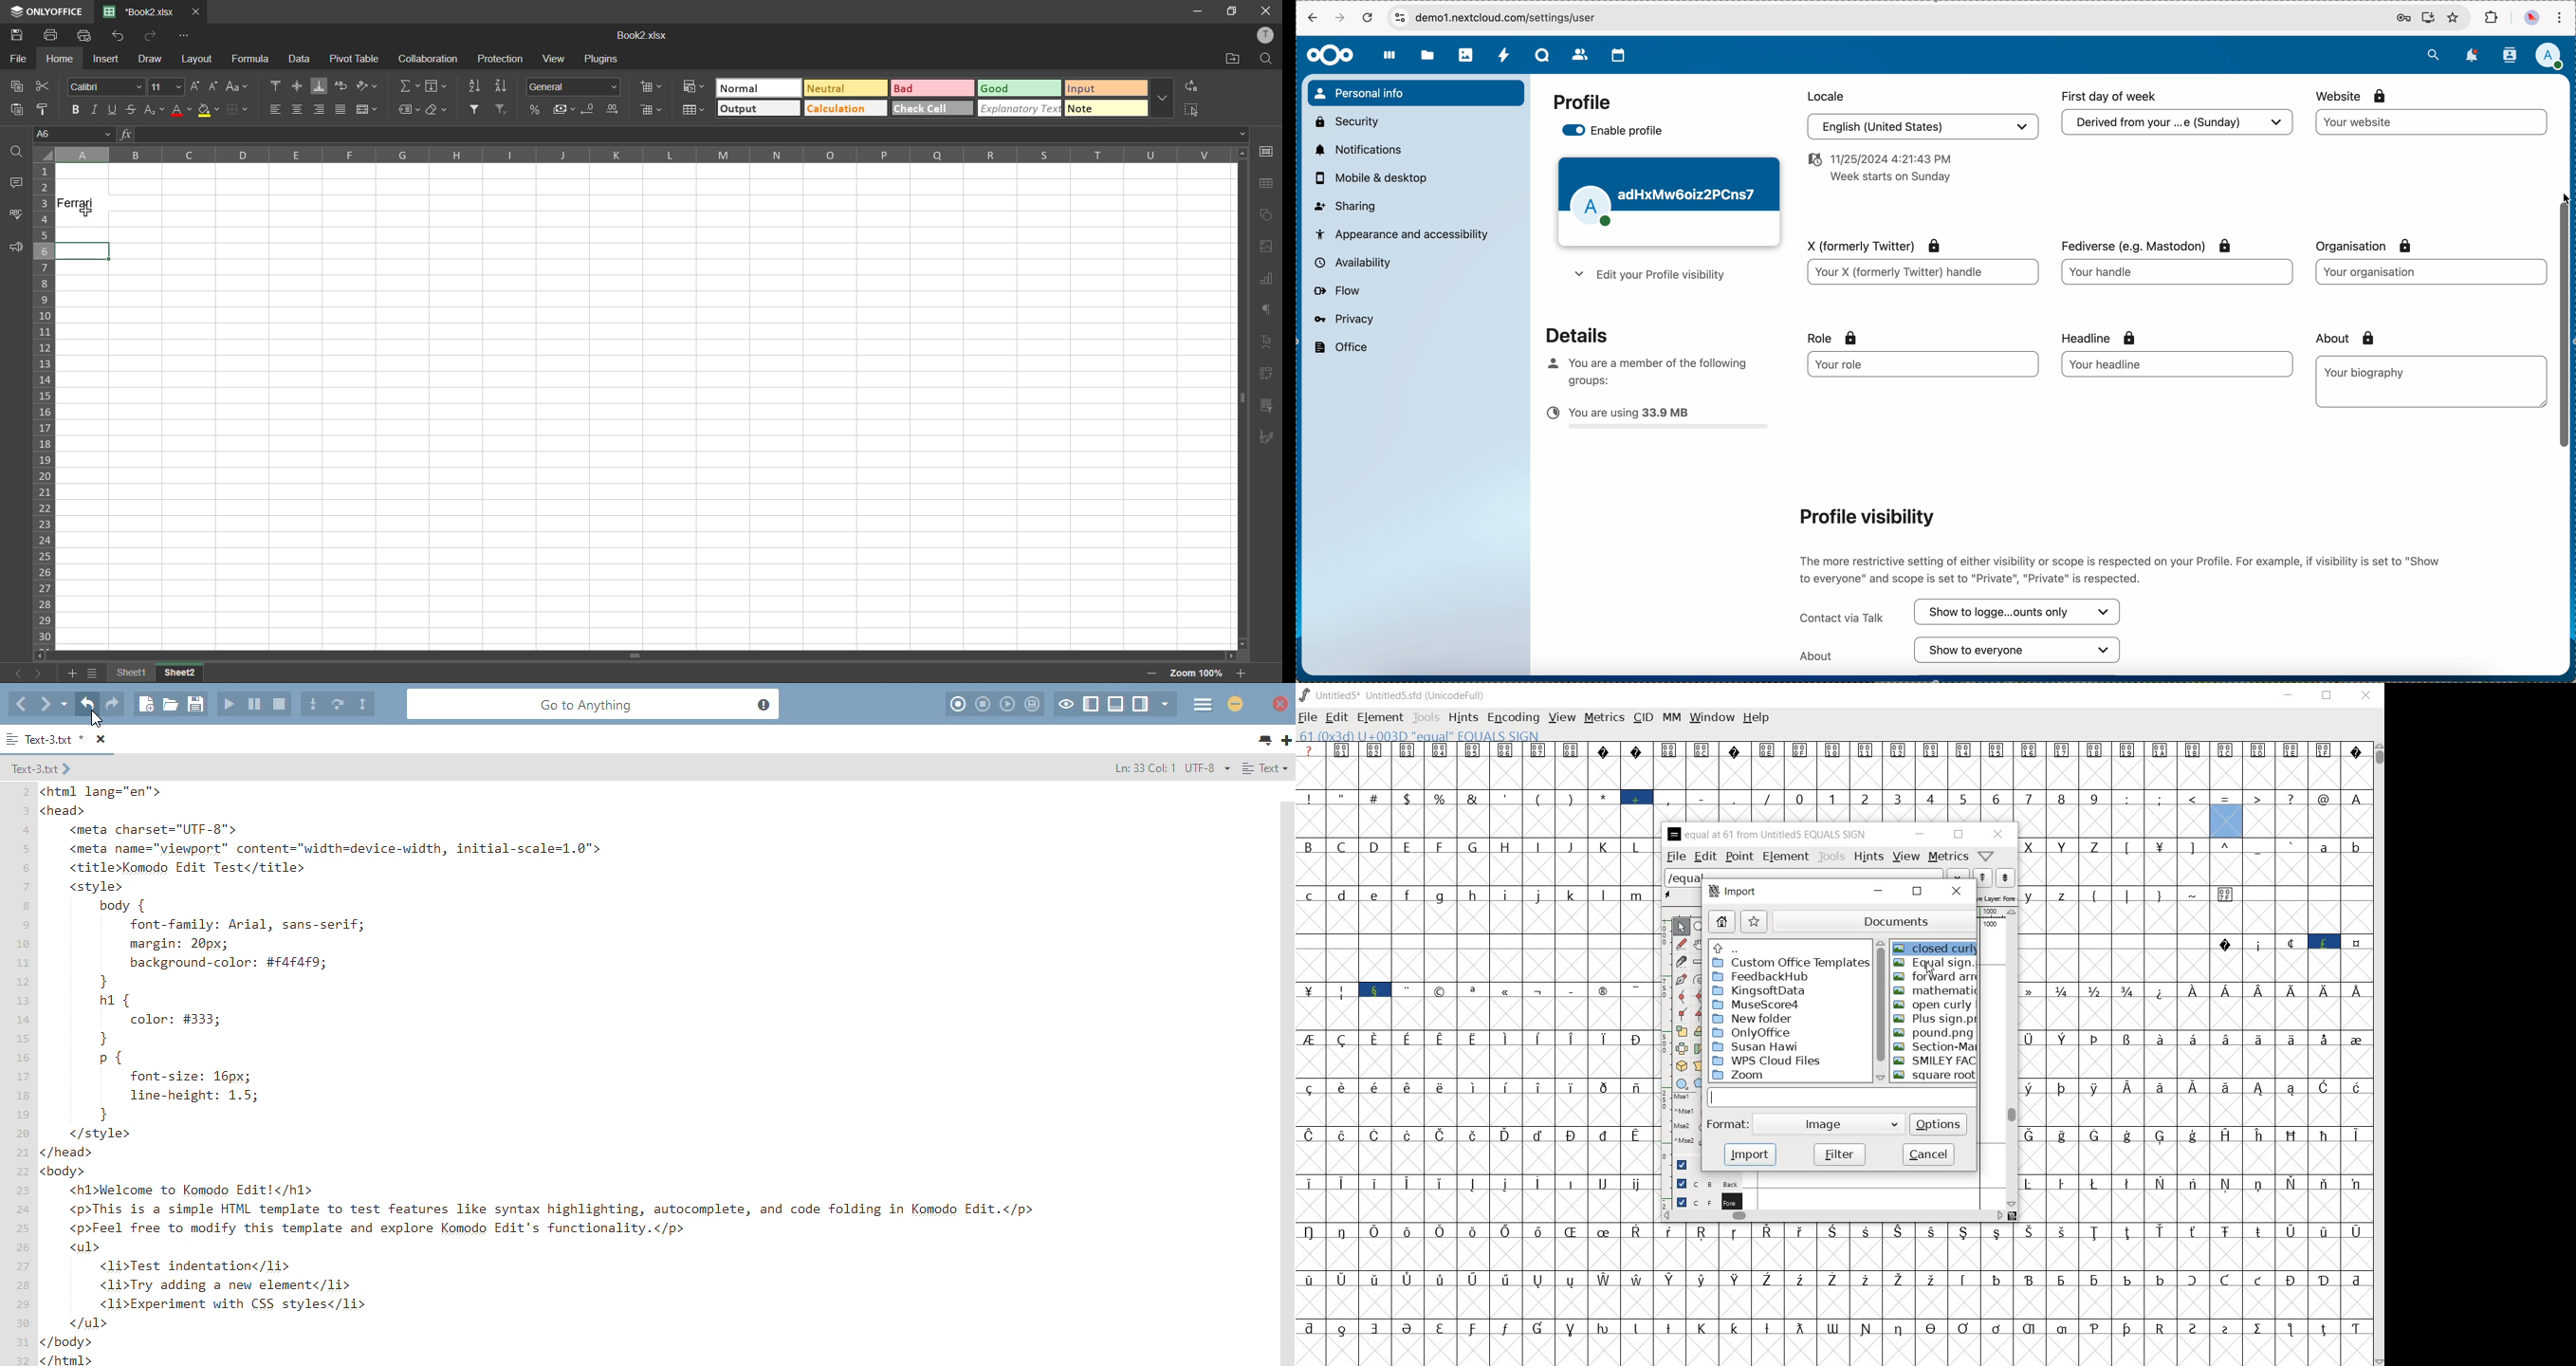  What do you see at coordinates (1403, 233) in the screenshot?
I see `appearance and accessibility` at bounding box center [1403, 233].